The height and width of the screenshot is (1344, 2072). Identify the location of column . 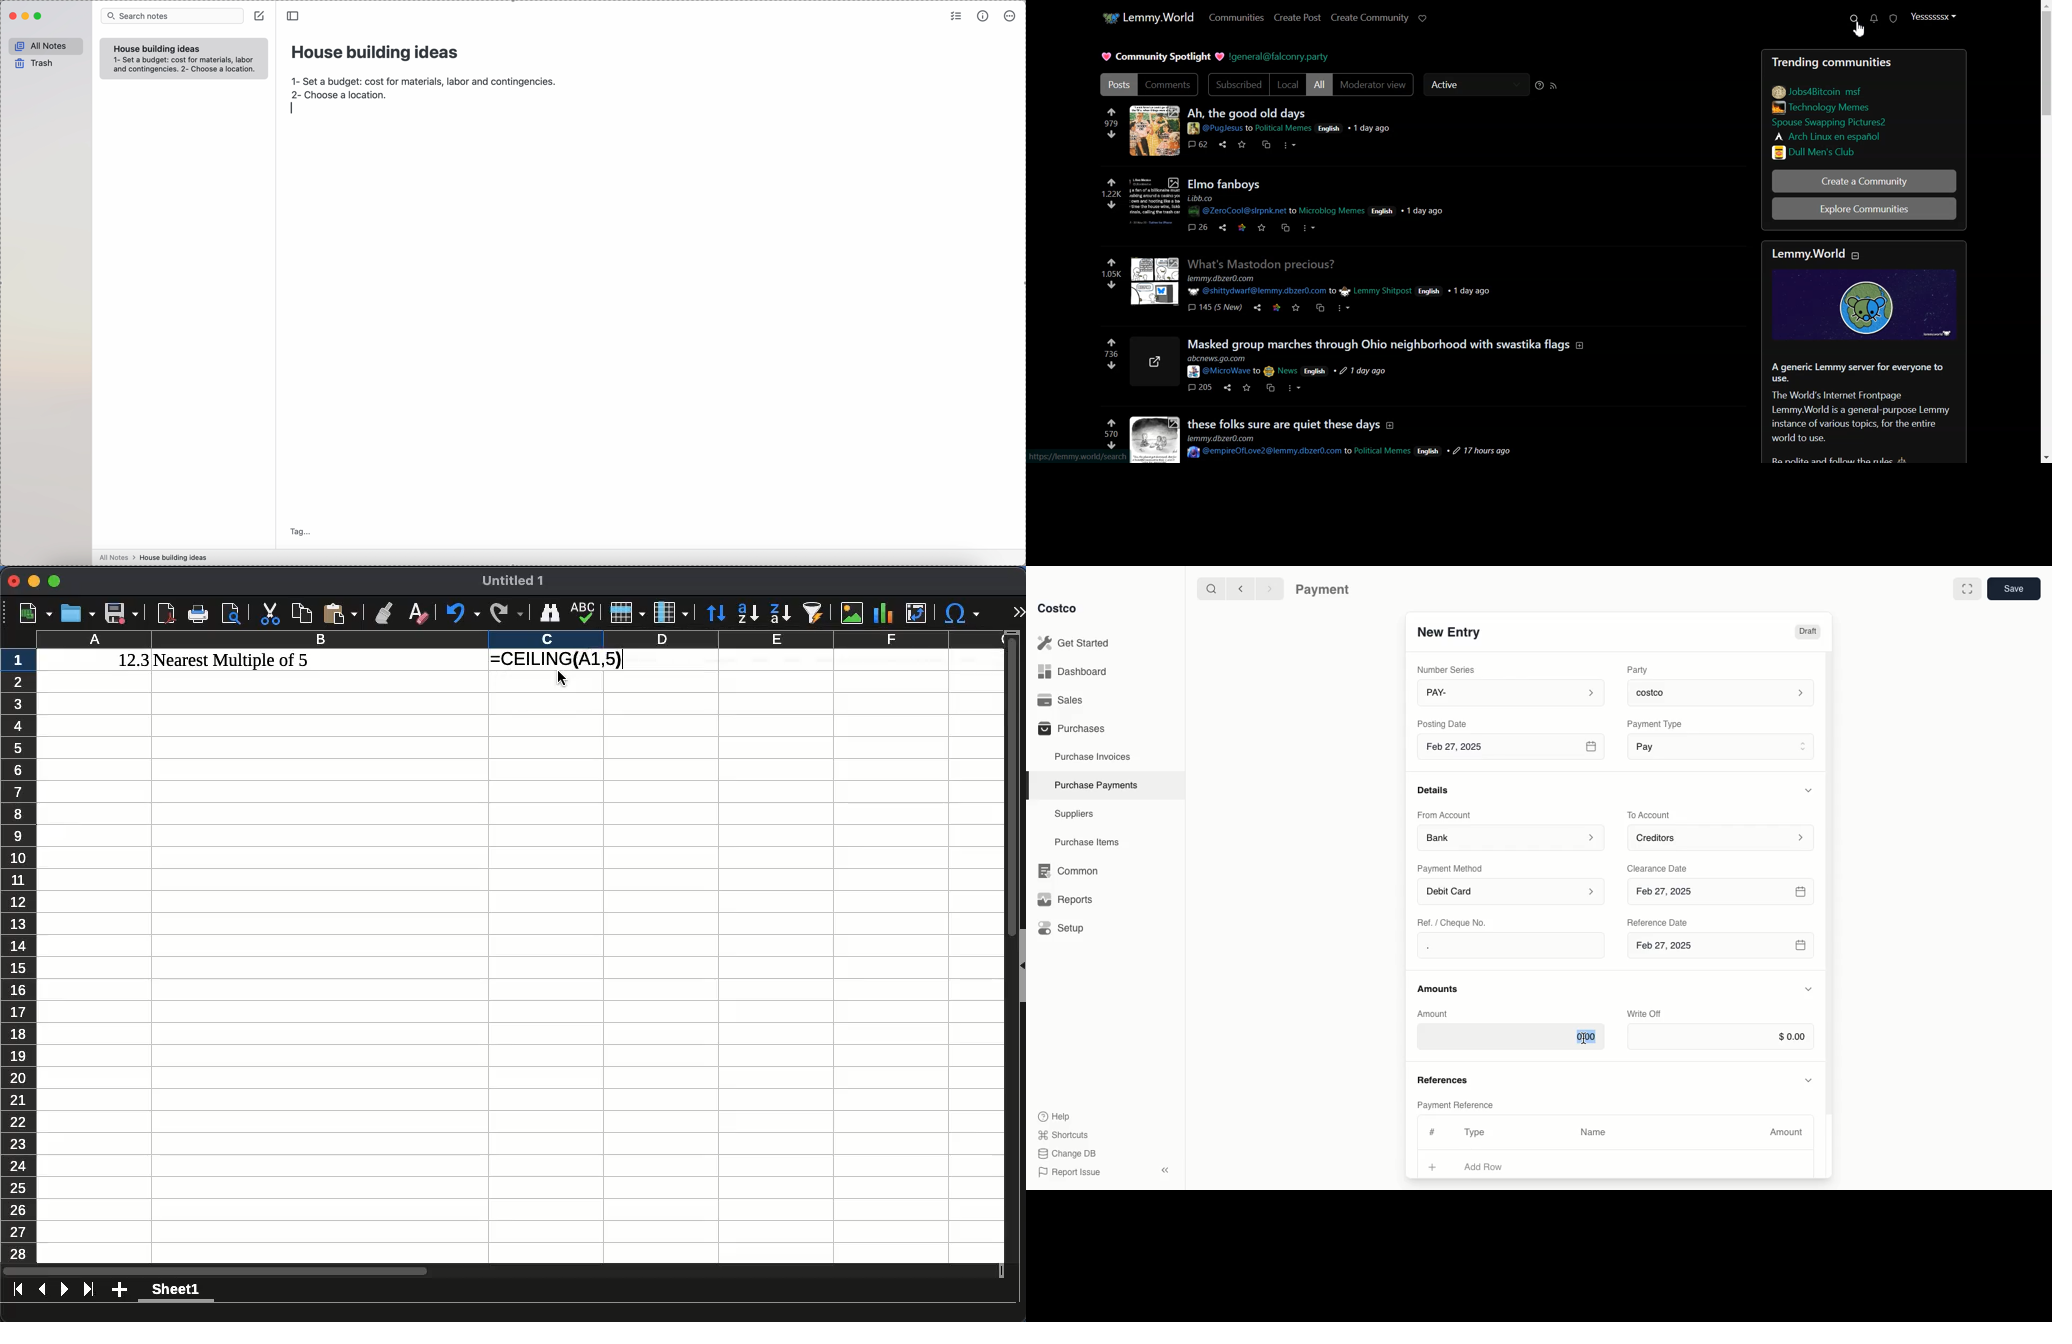
(524, 641).